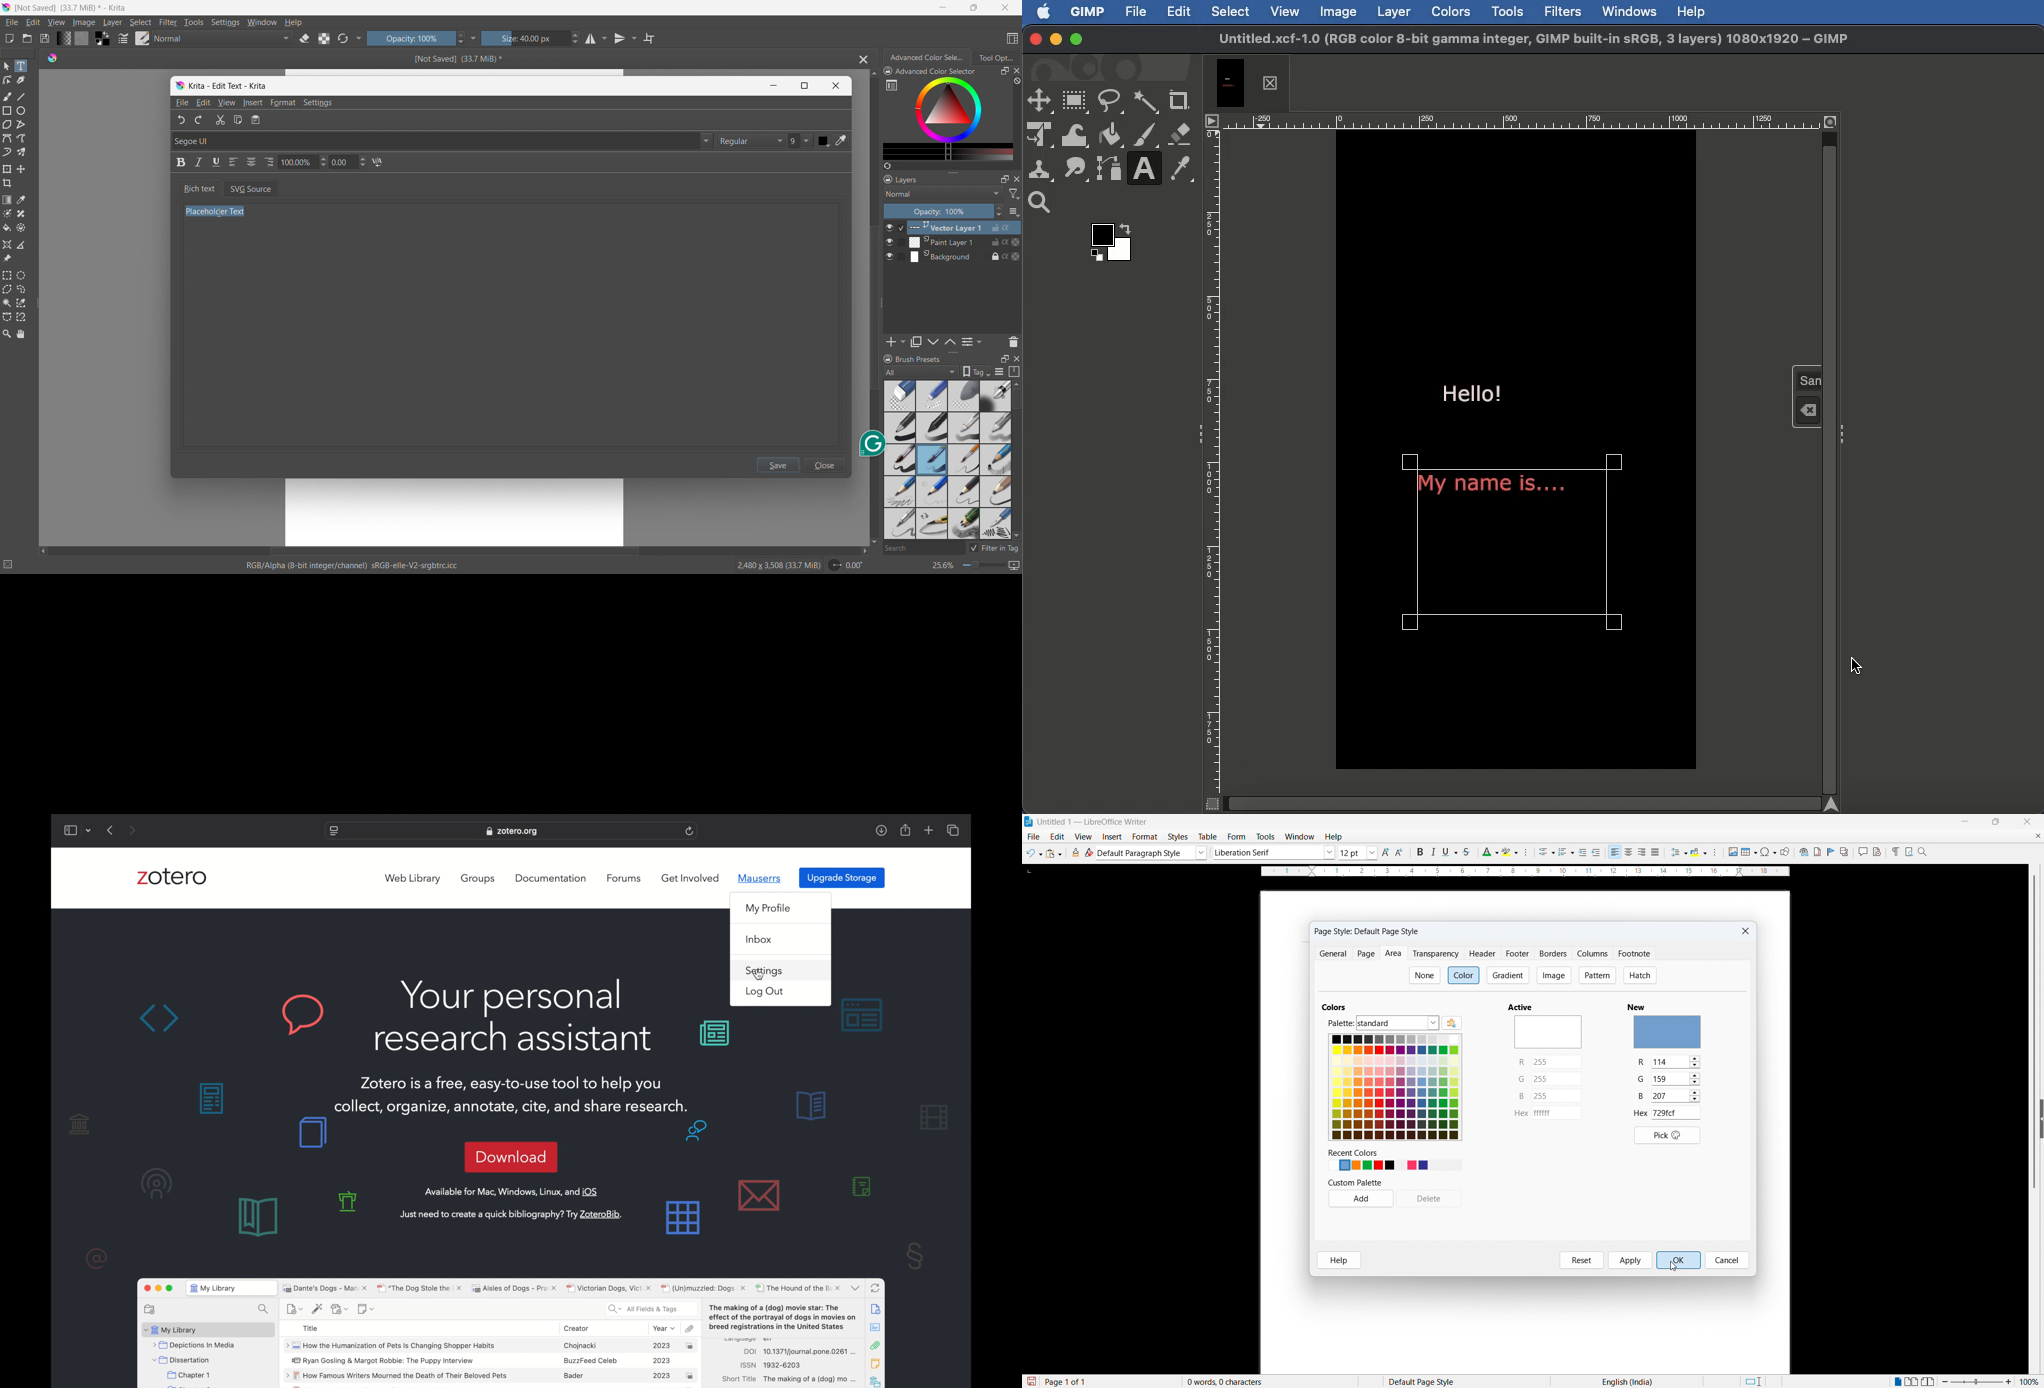  What do you see at coordinates (1548, 1032) in the screenshot?
I see `active colour` at bounding box center [1548, 1032].